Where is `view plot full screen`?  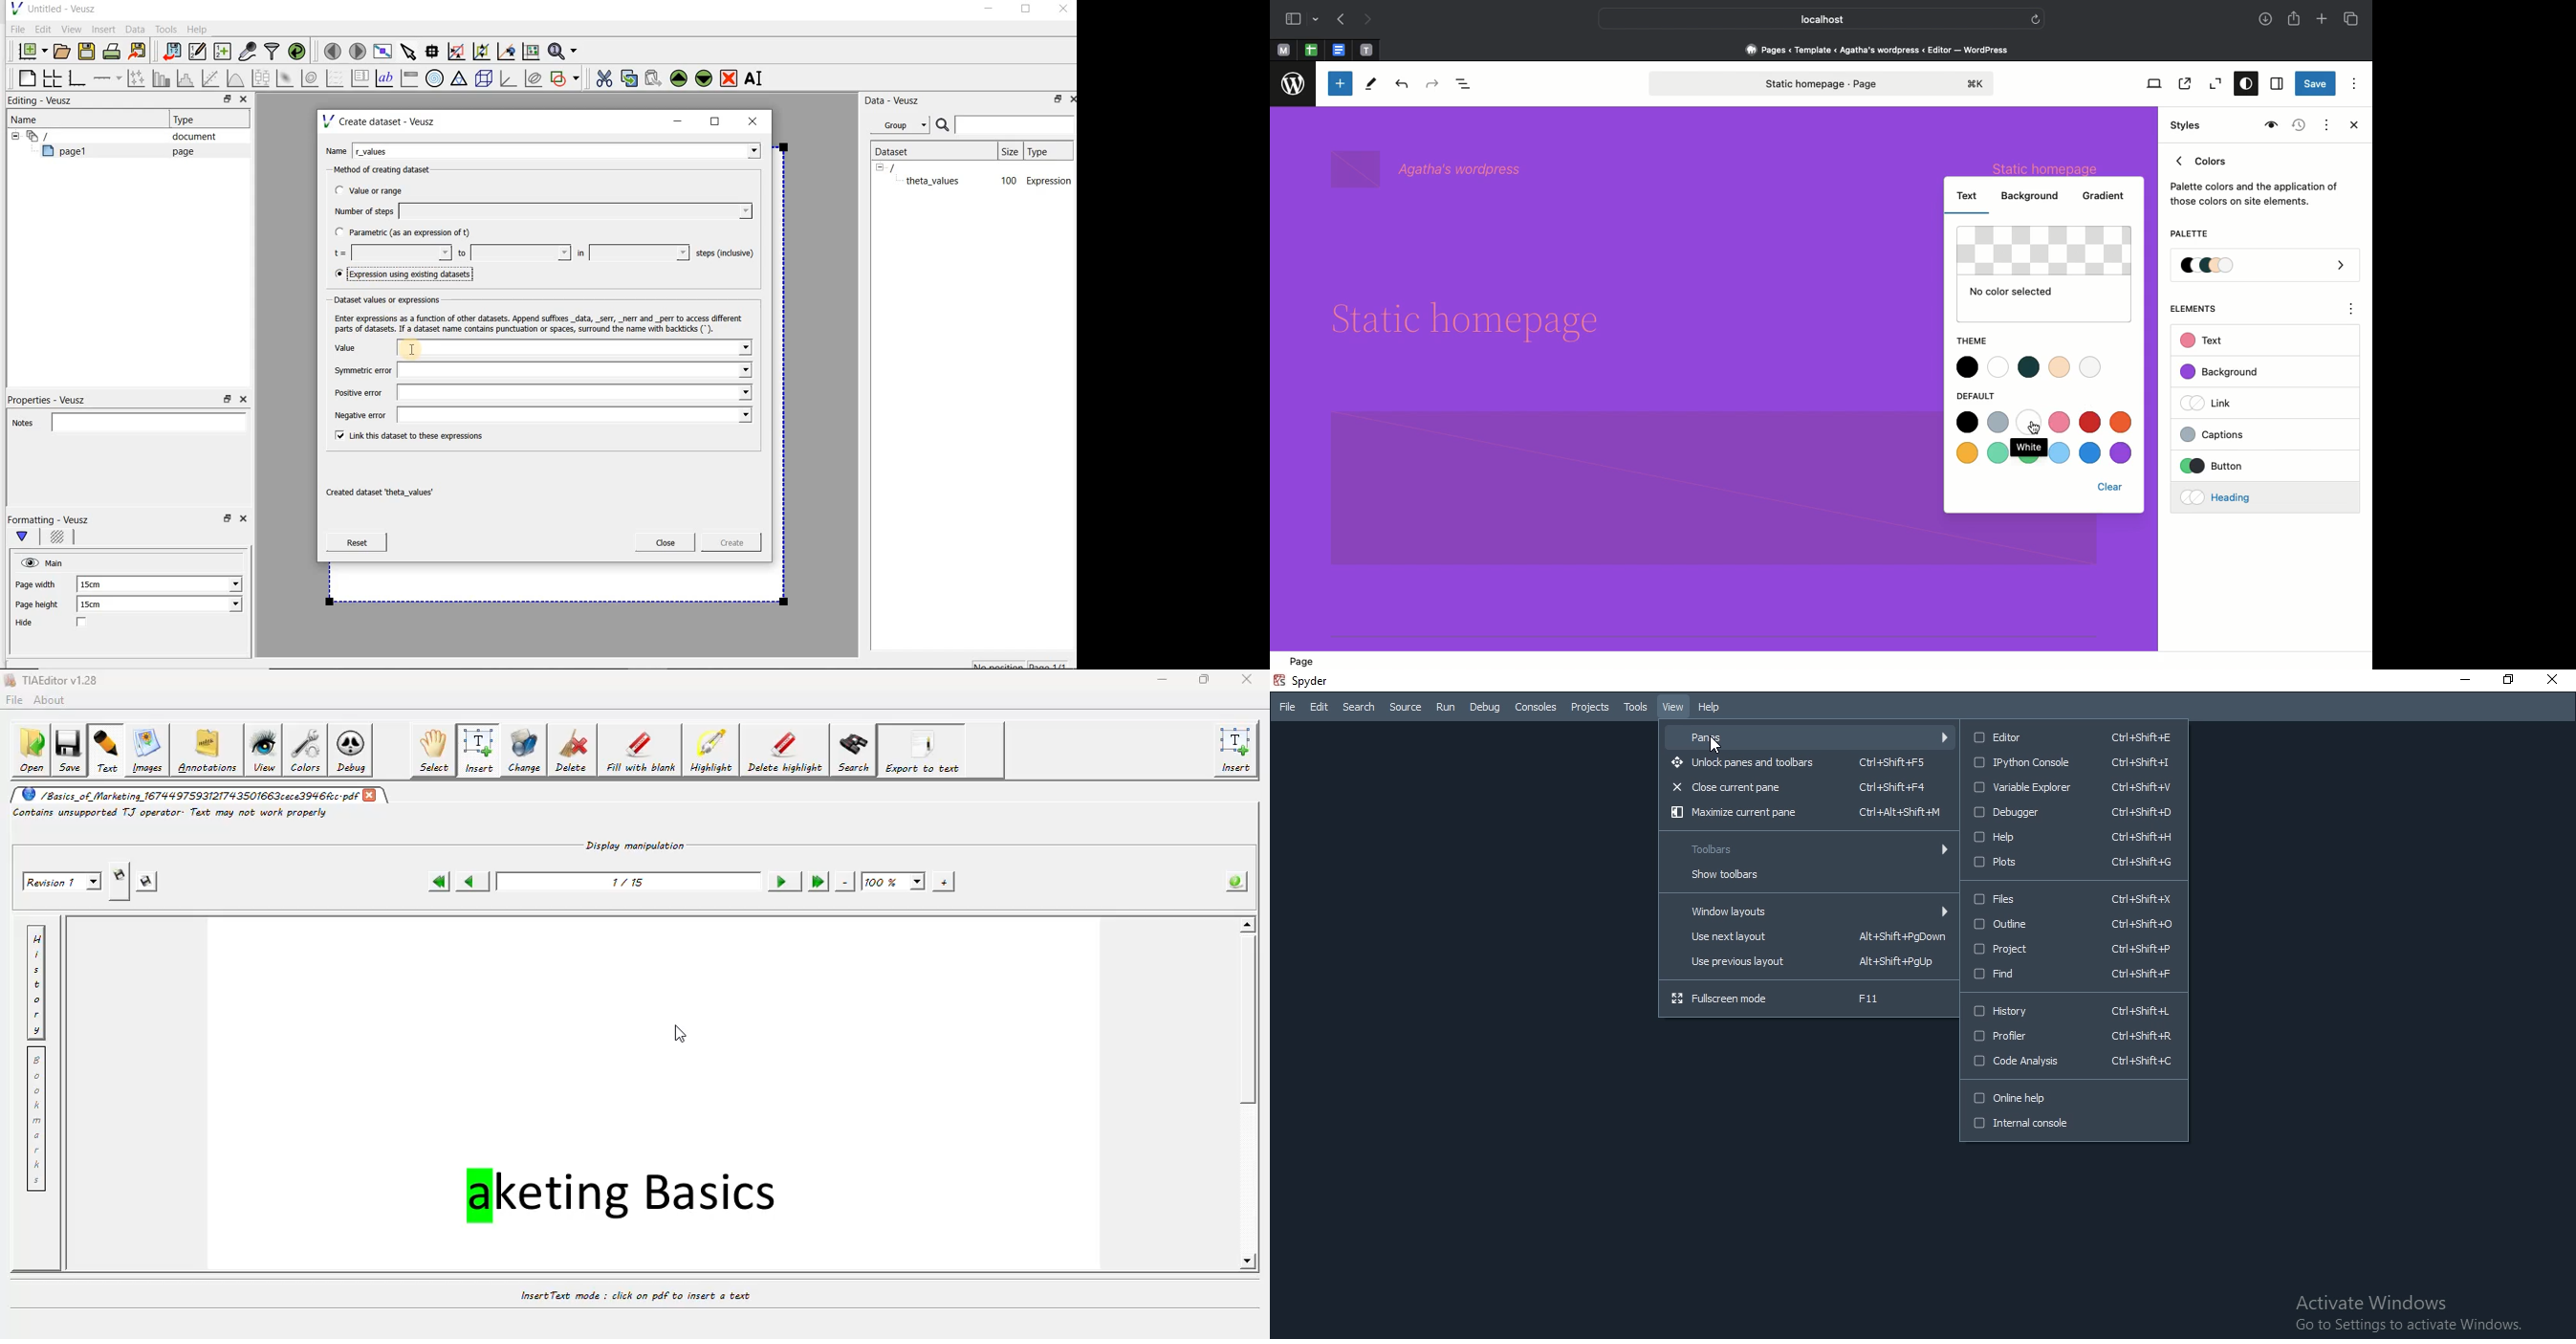 view plot full screen is located at coordinates (381, 50).